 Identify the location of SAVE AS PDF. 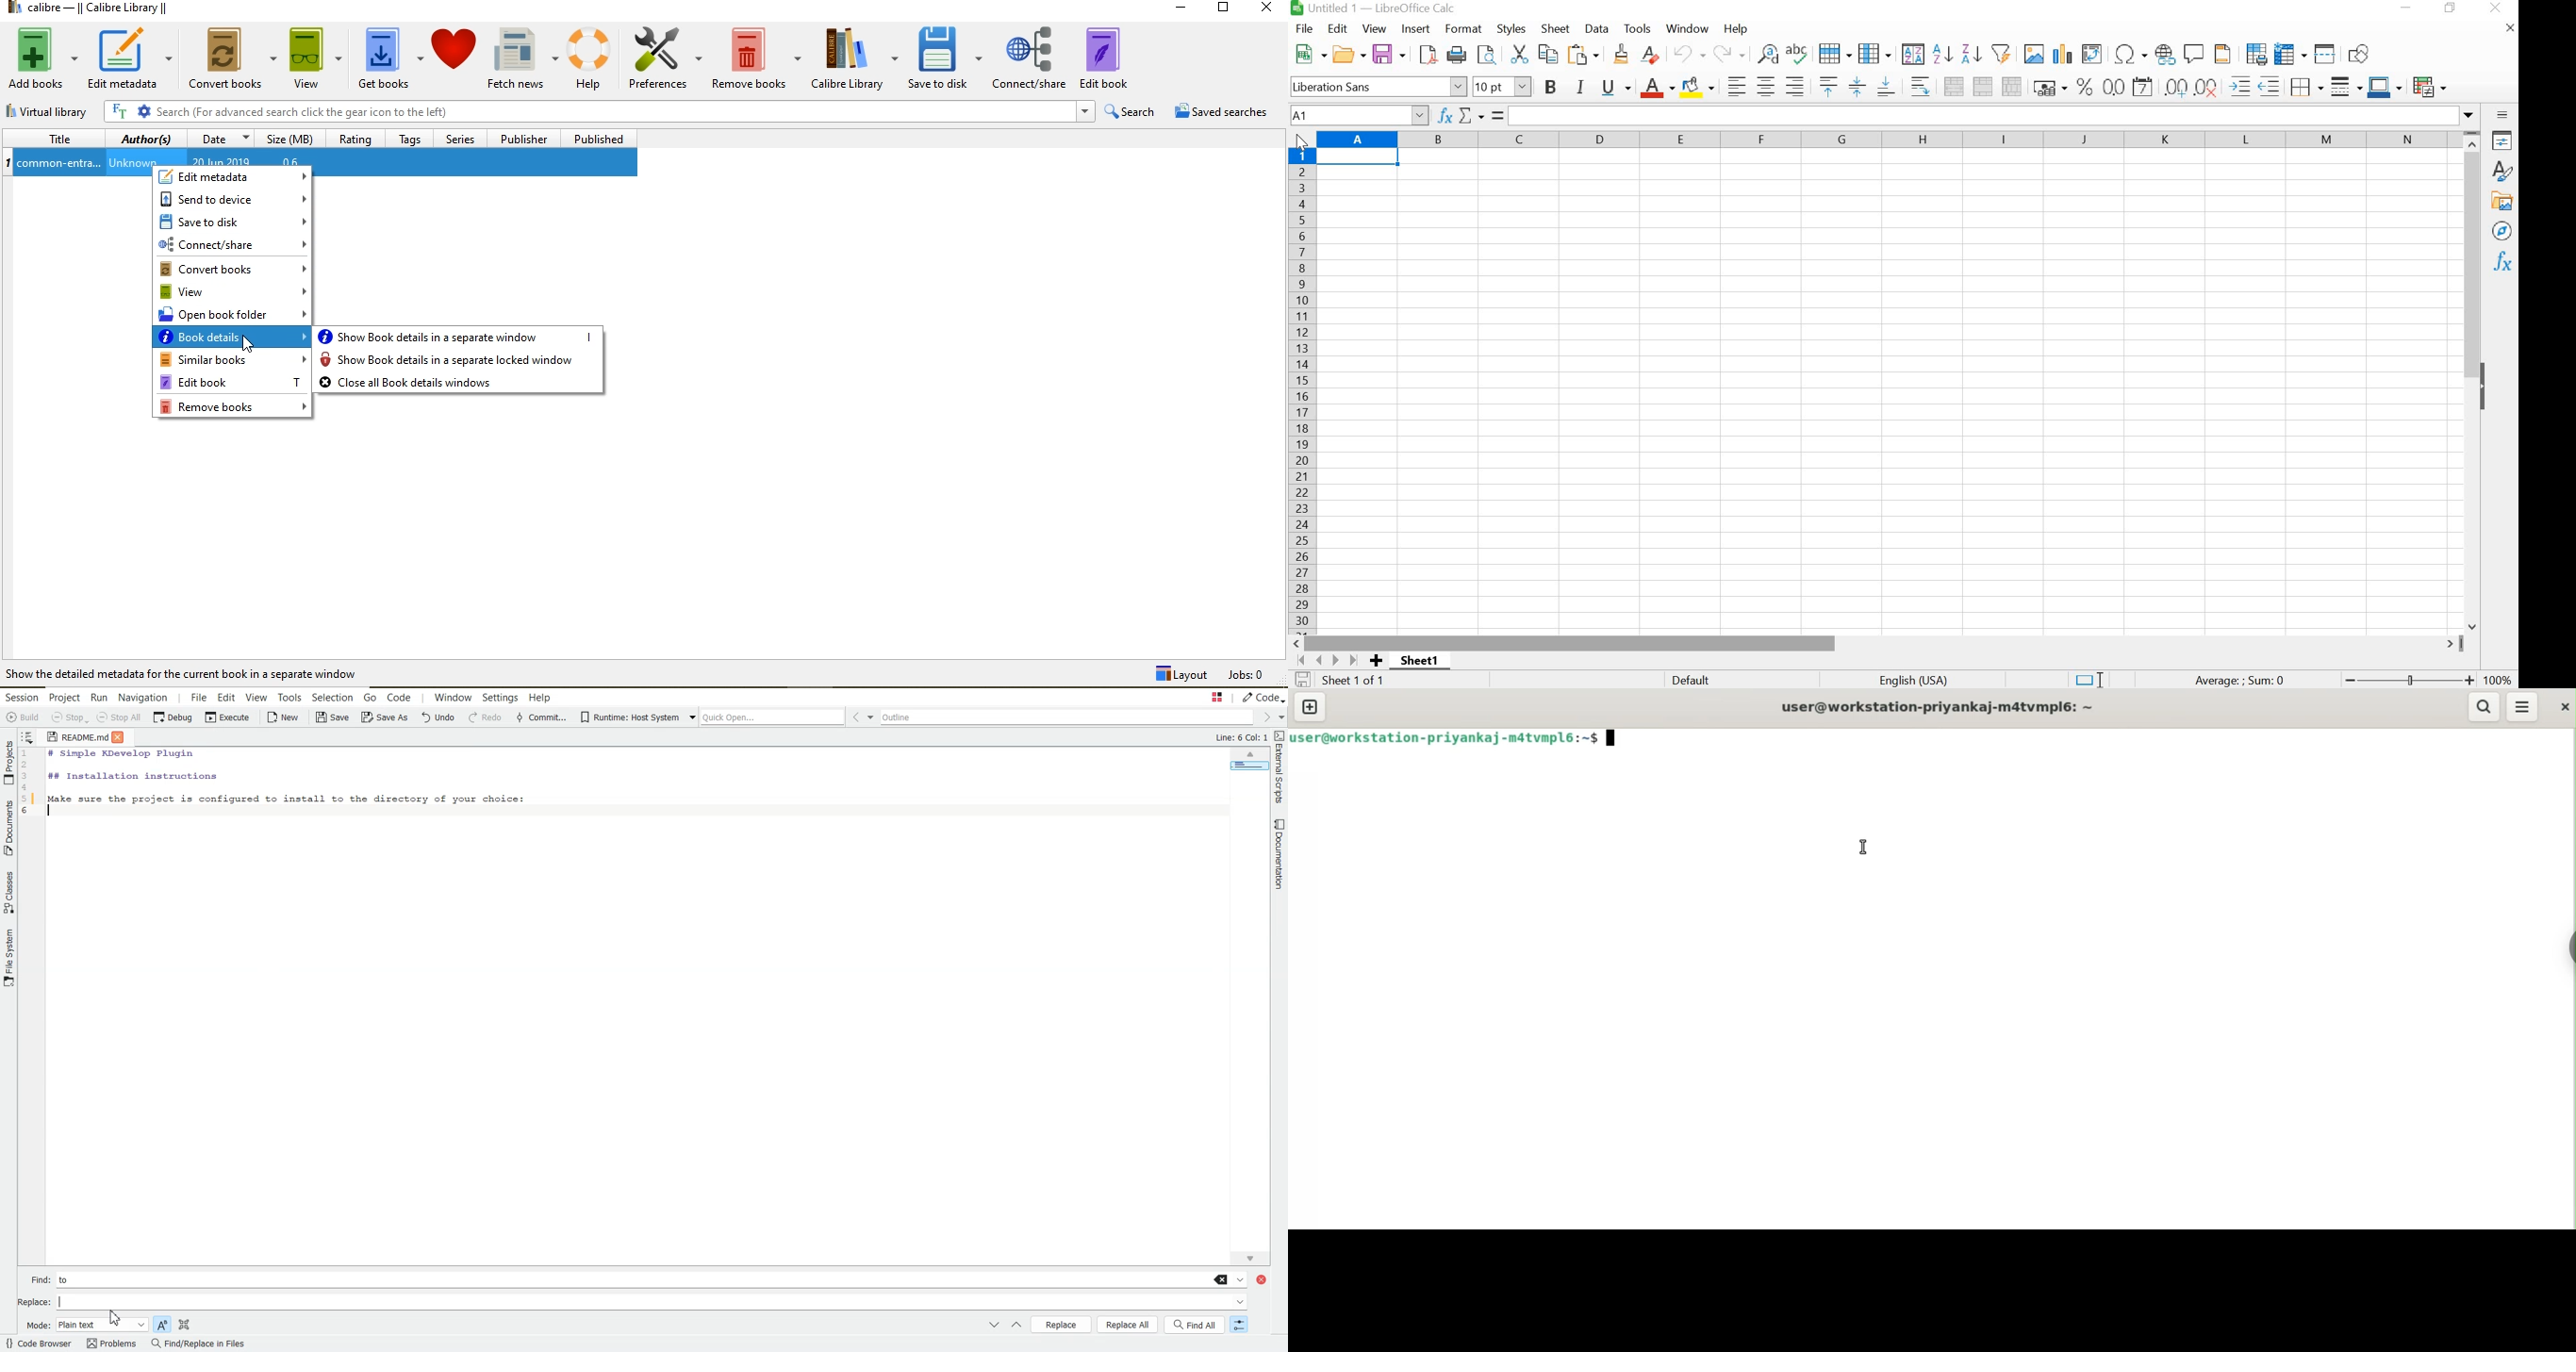
(1426, 56).